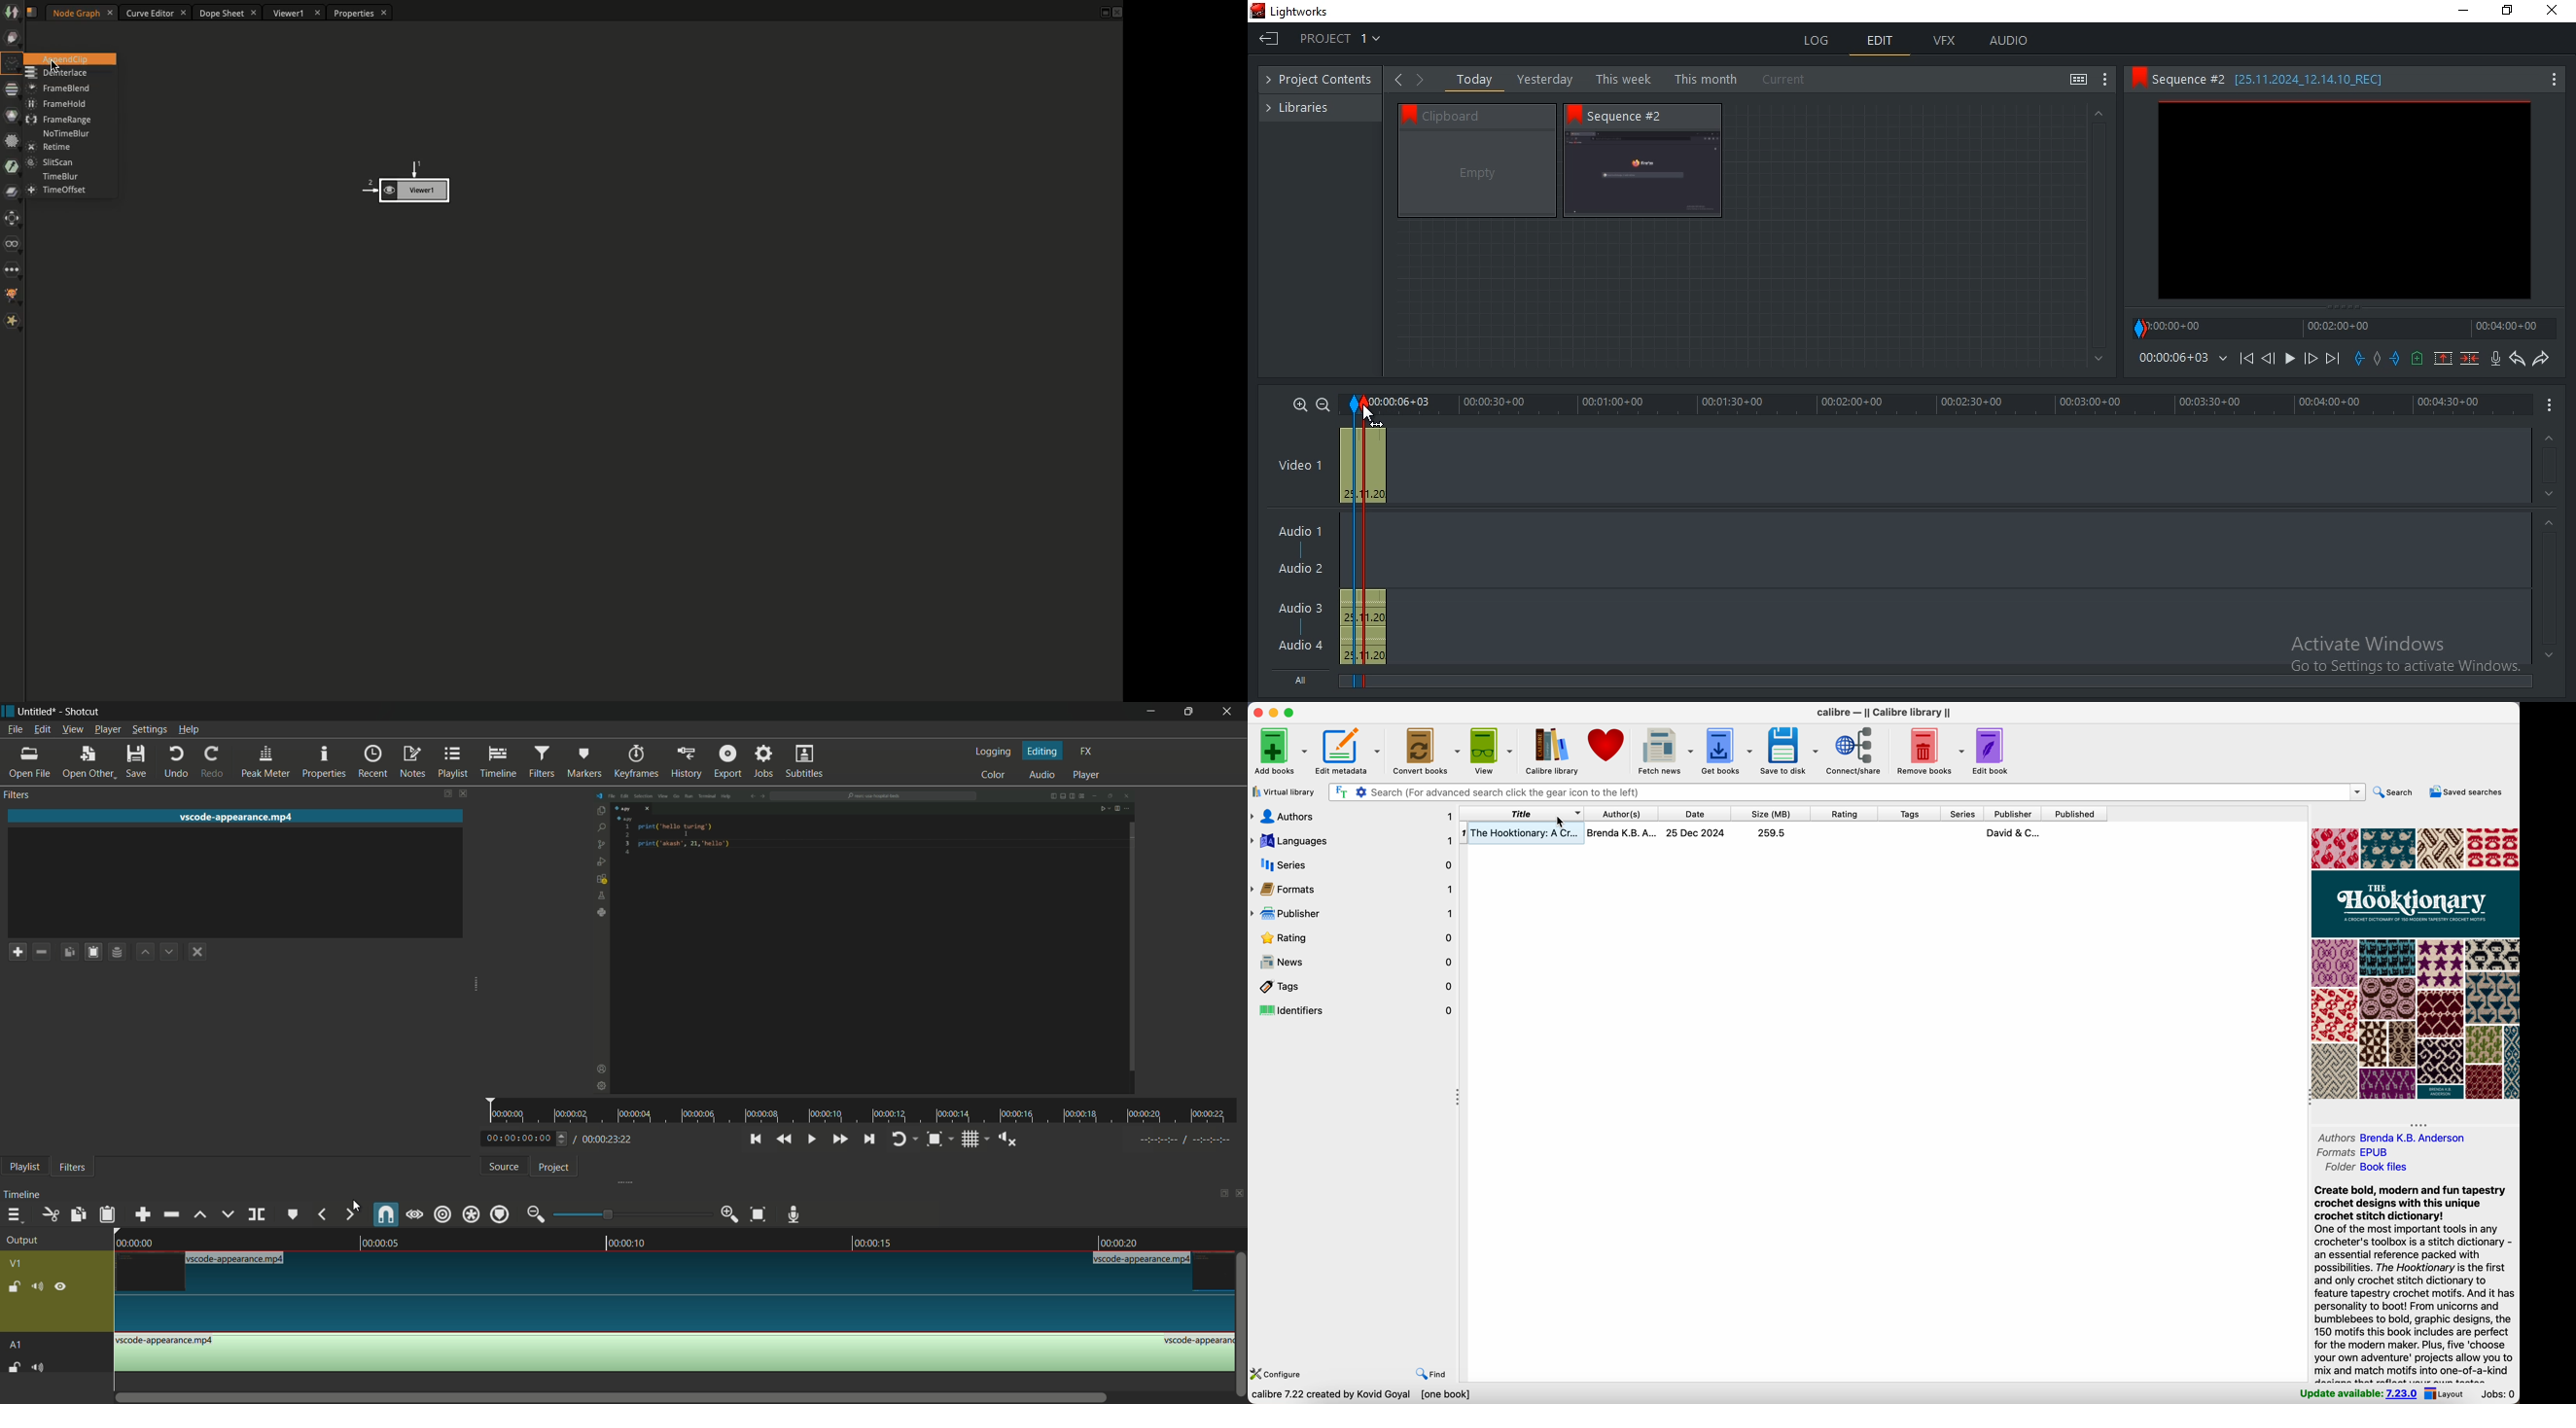  What do you see at coordinates (1042, 774) in the screenshot?
I see `audio` at bounding box center [1042, 774].